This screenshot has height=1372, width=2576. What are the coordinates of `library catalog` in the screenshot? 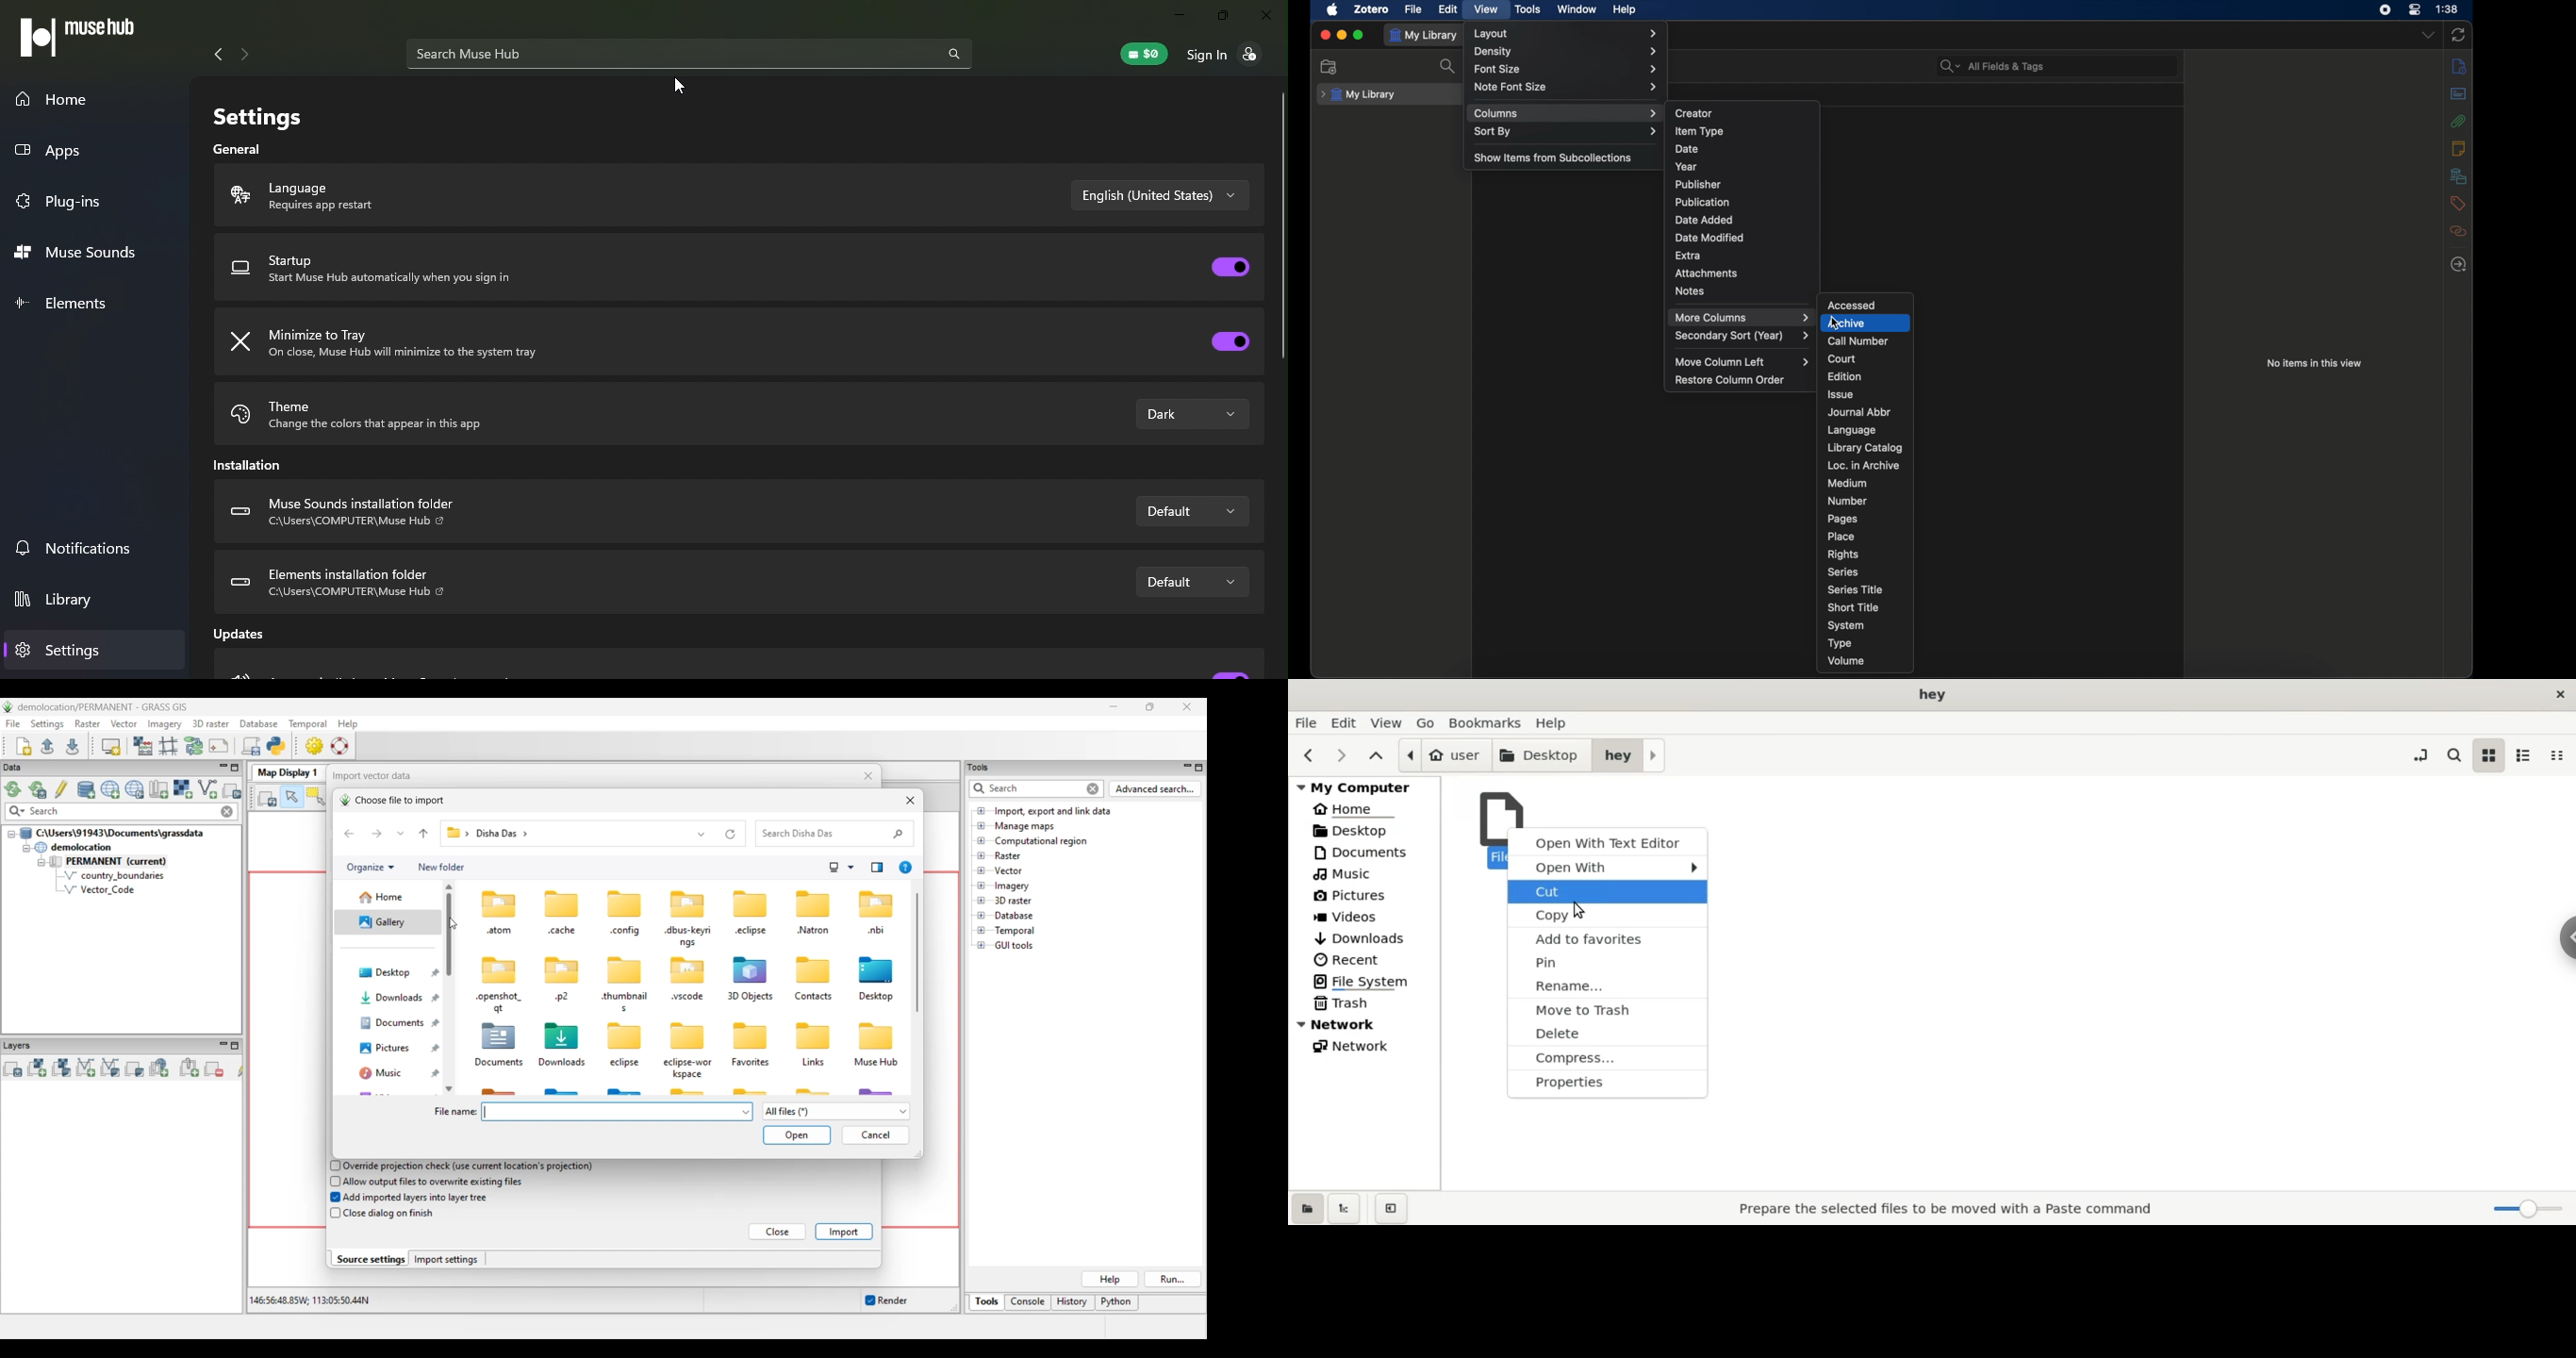 It's located at (1865, 448).